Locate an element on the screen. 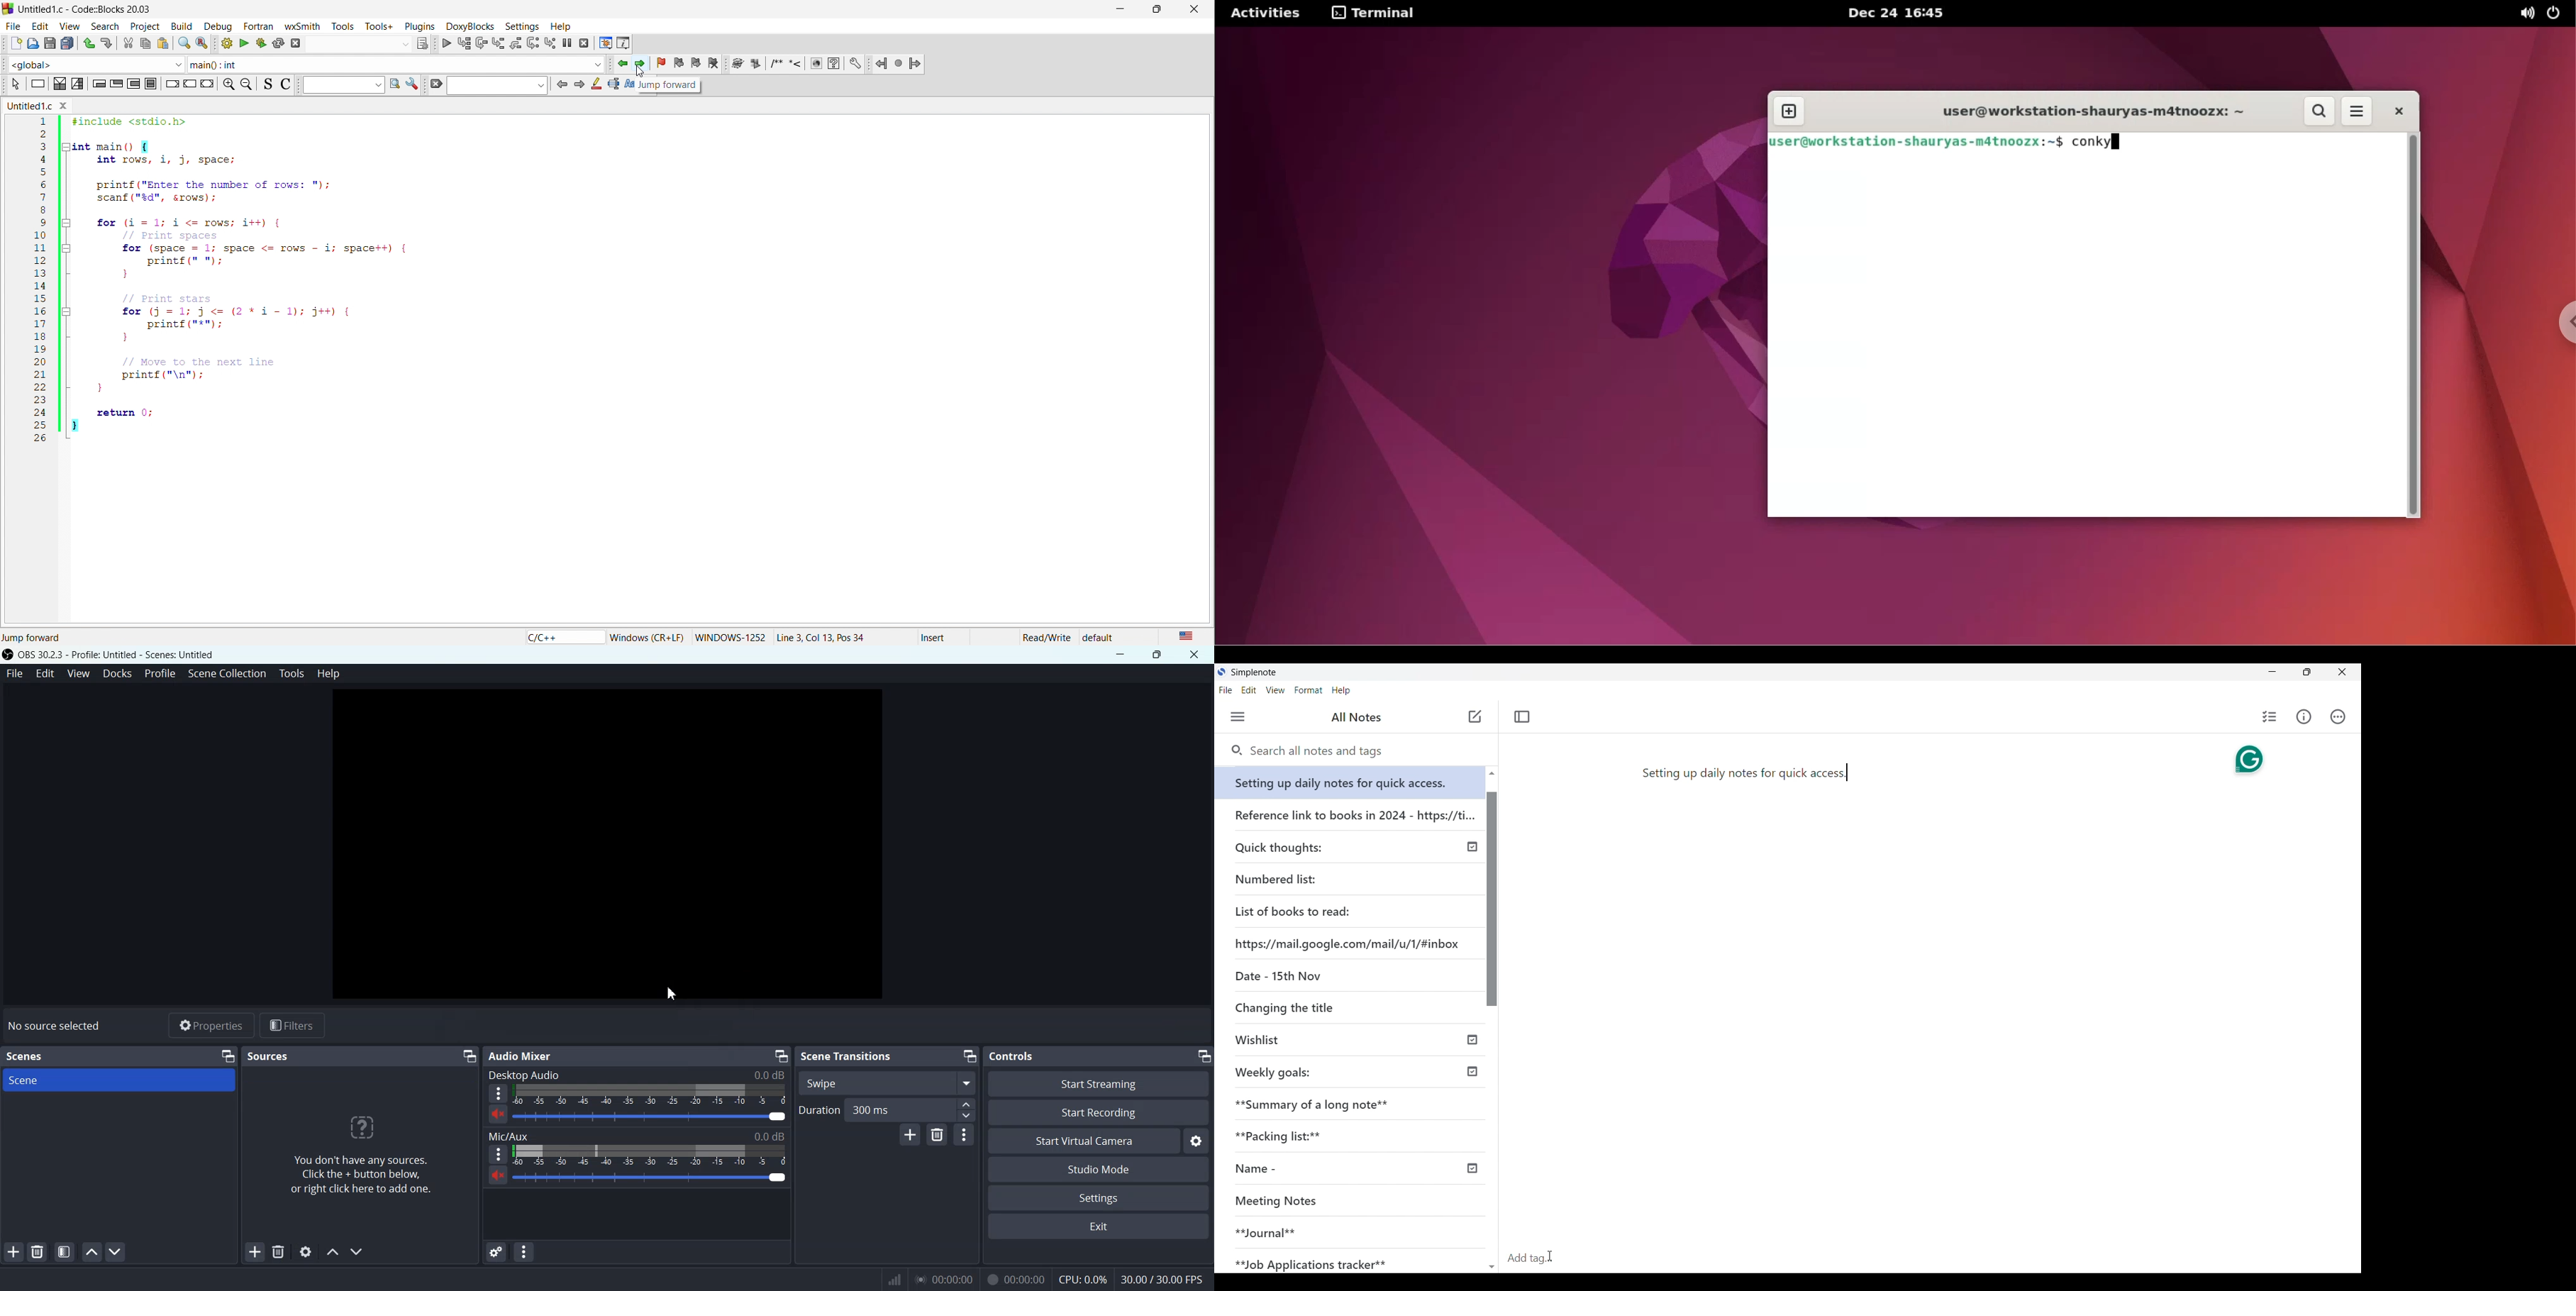 This screenshot has height=1316, width=2576. Info is located at coordinates (2304, 717).